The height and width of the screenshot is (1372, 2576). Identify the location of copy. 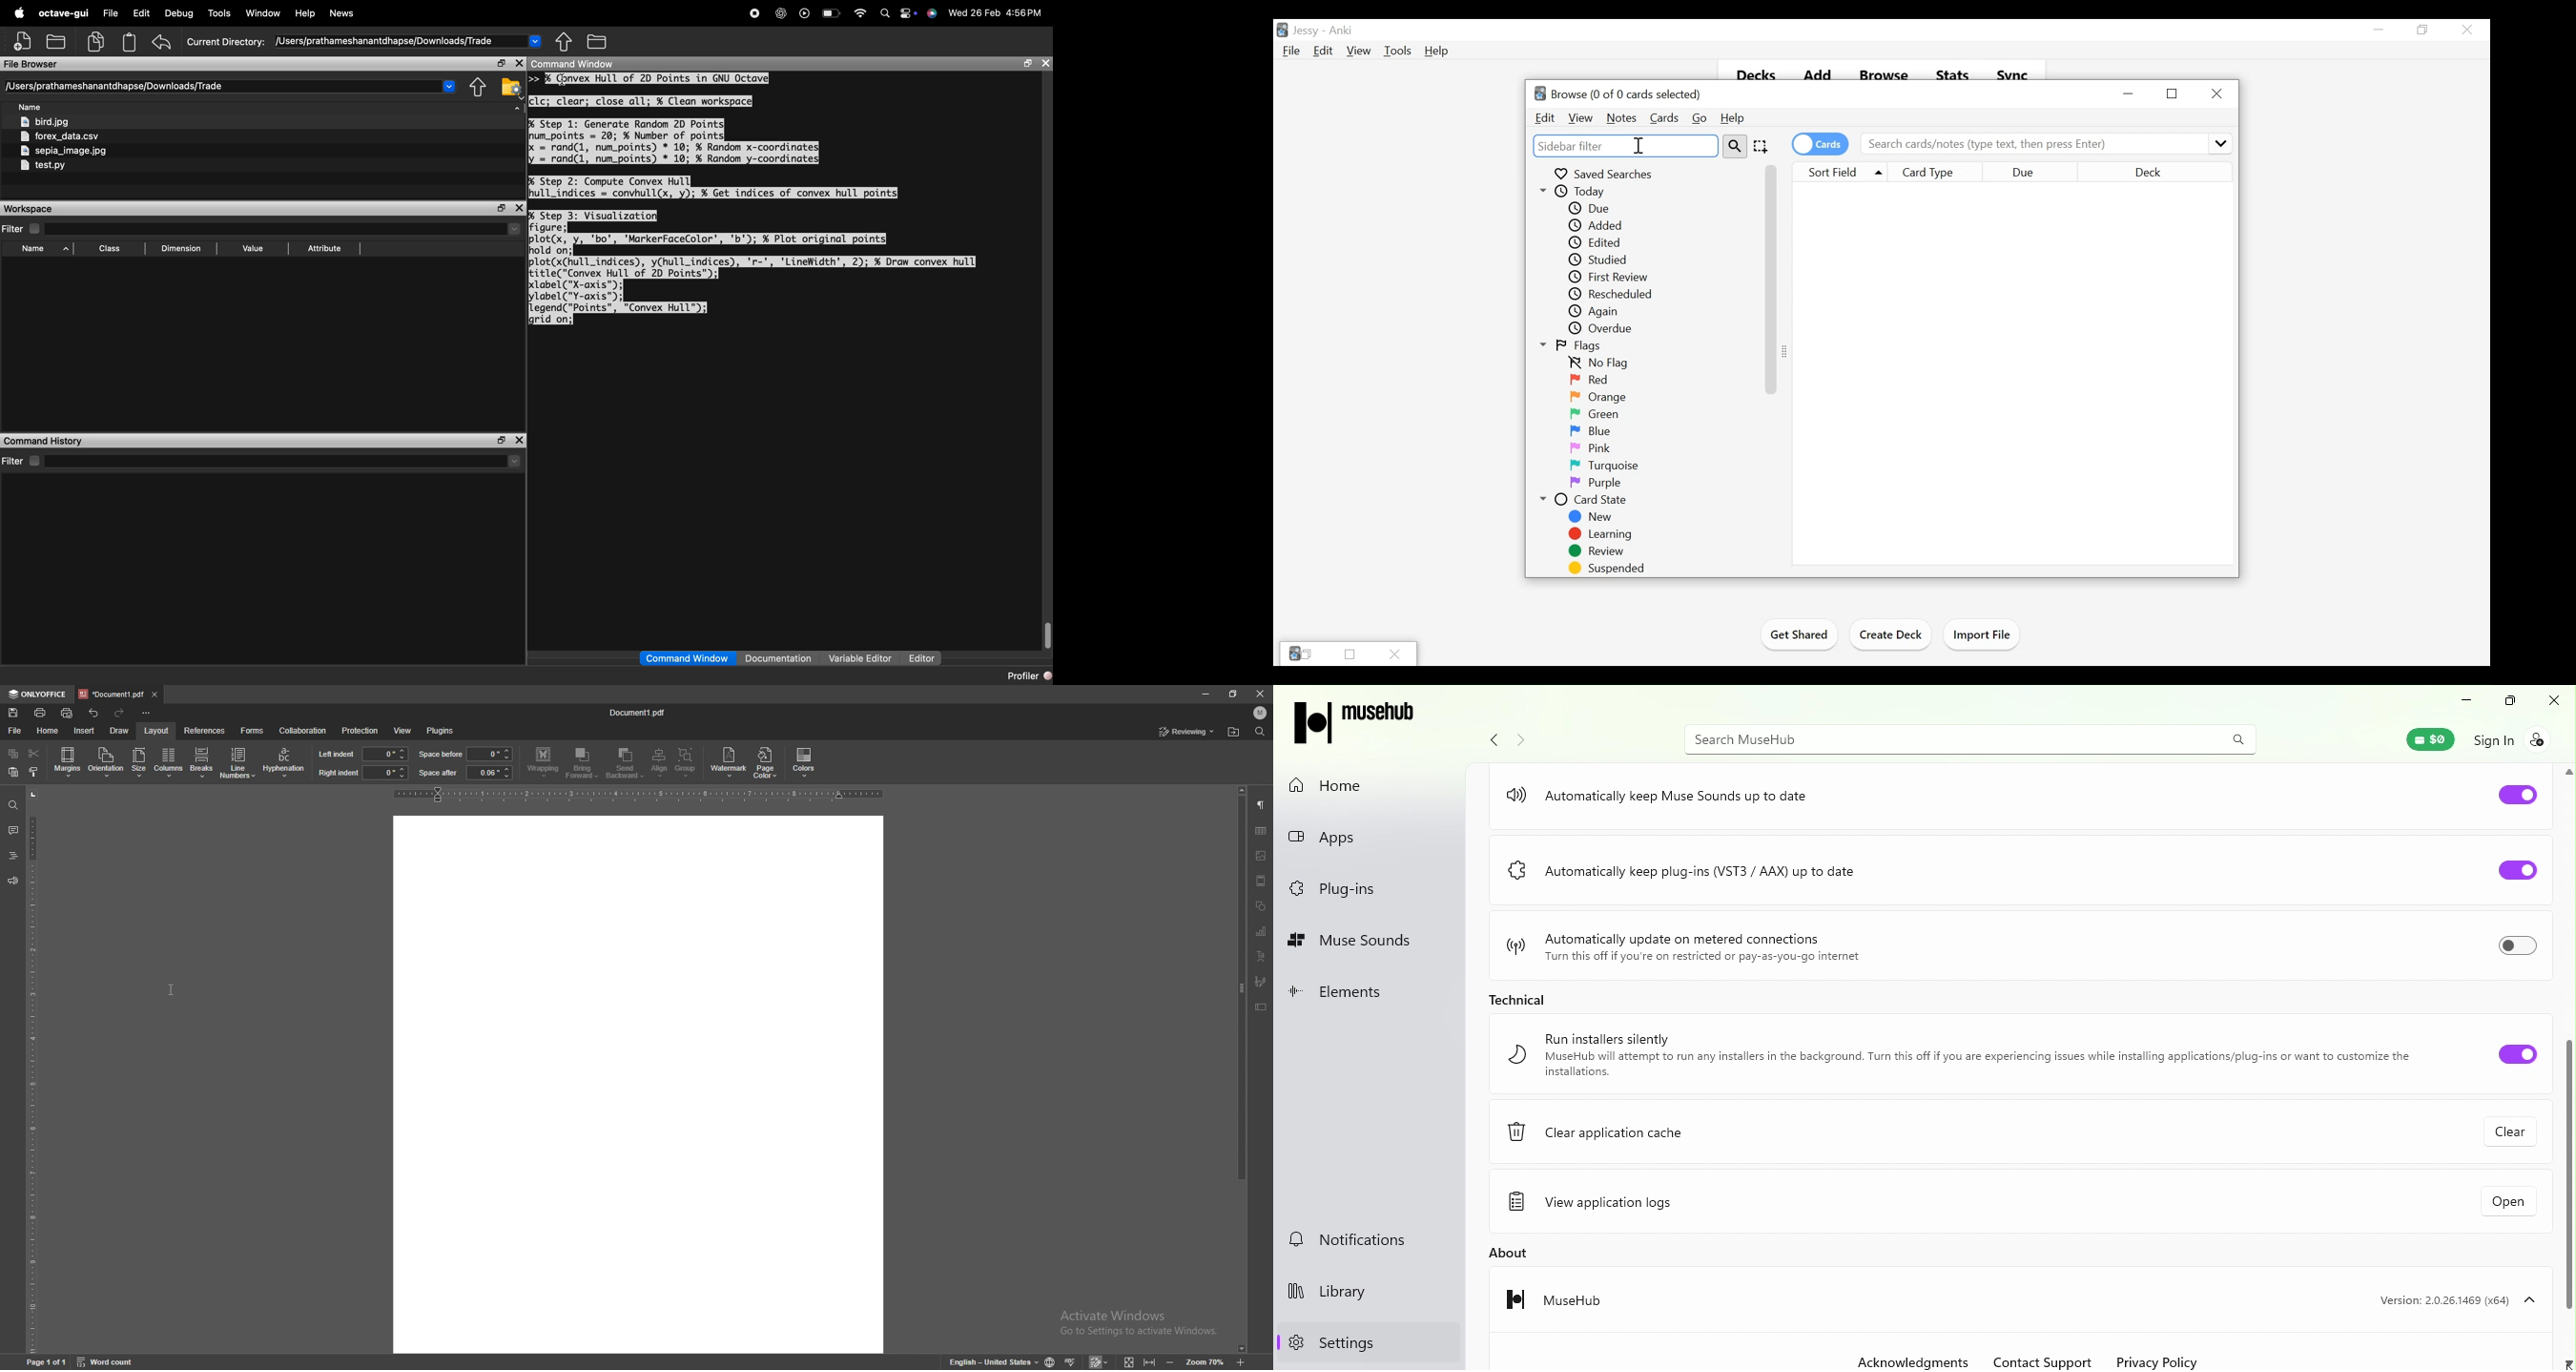
(15, 753).